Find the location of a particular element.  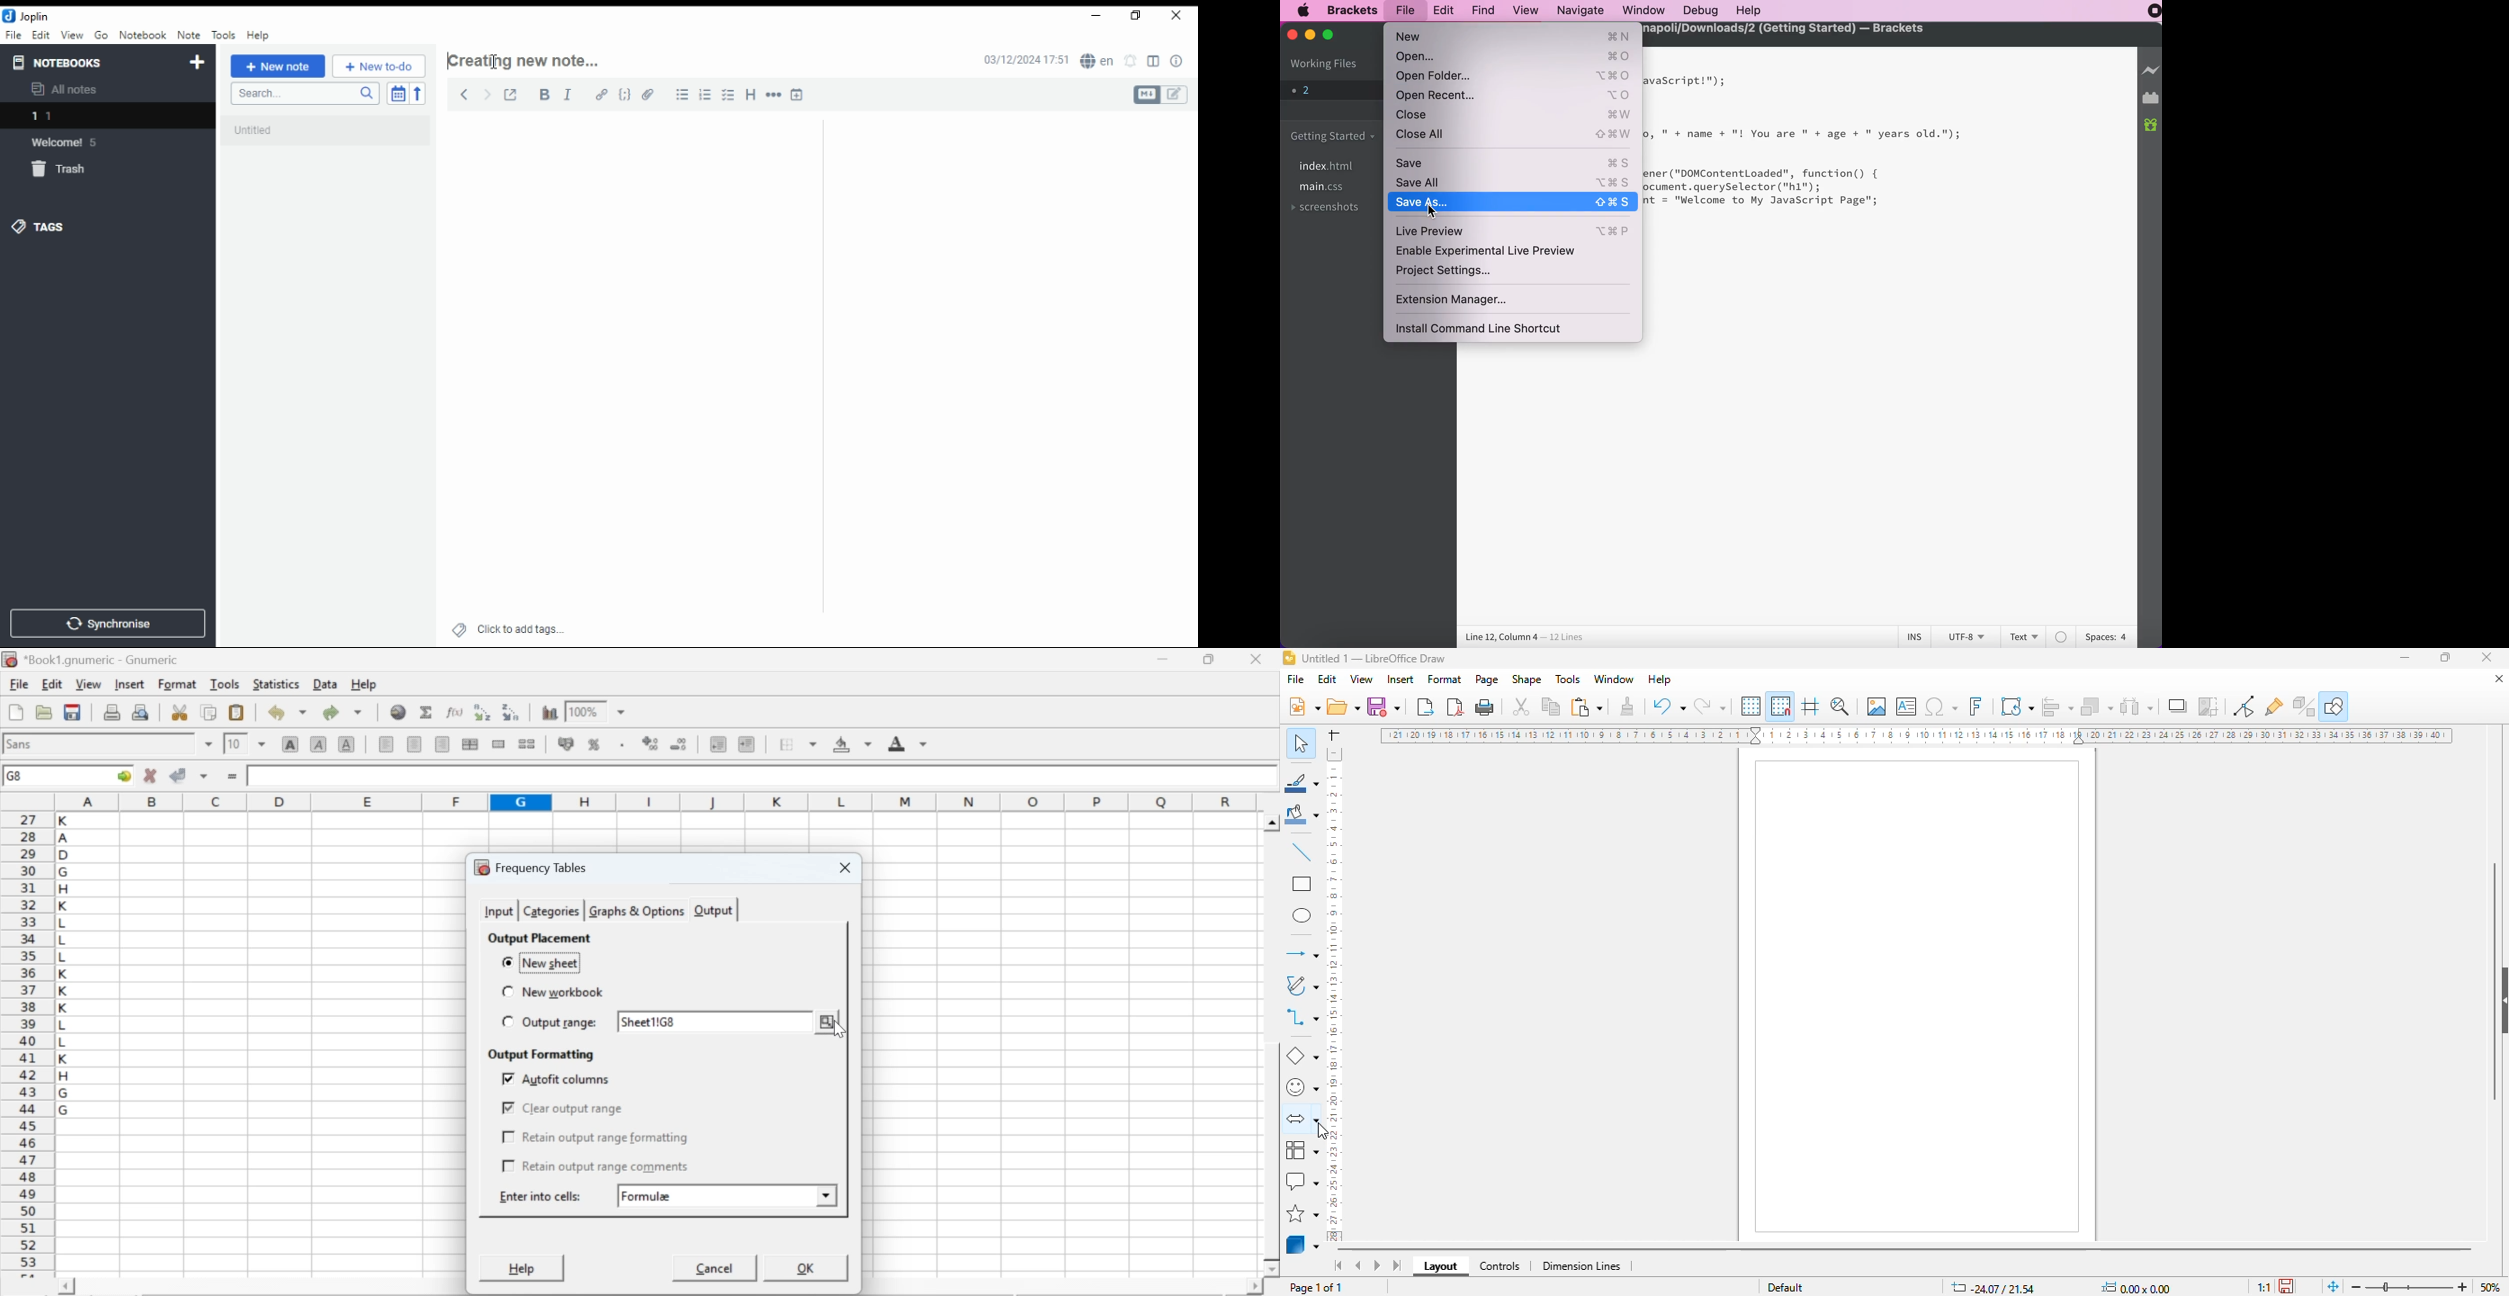

snap to grid is located at coordinates (1781, 706).